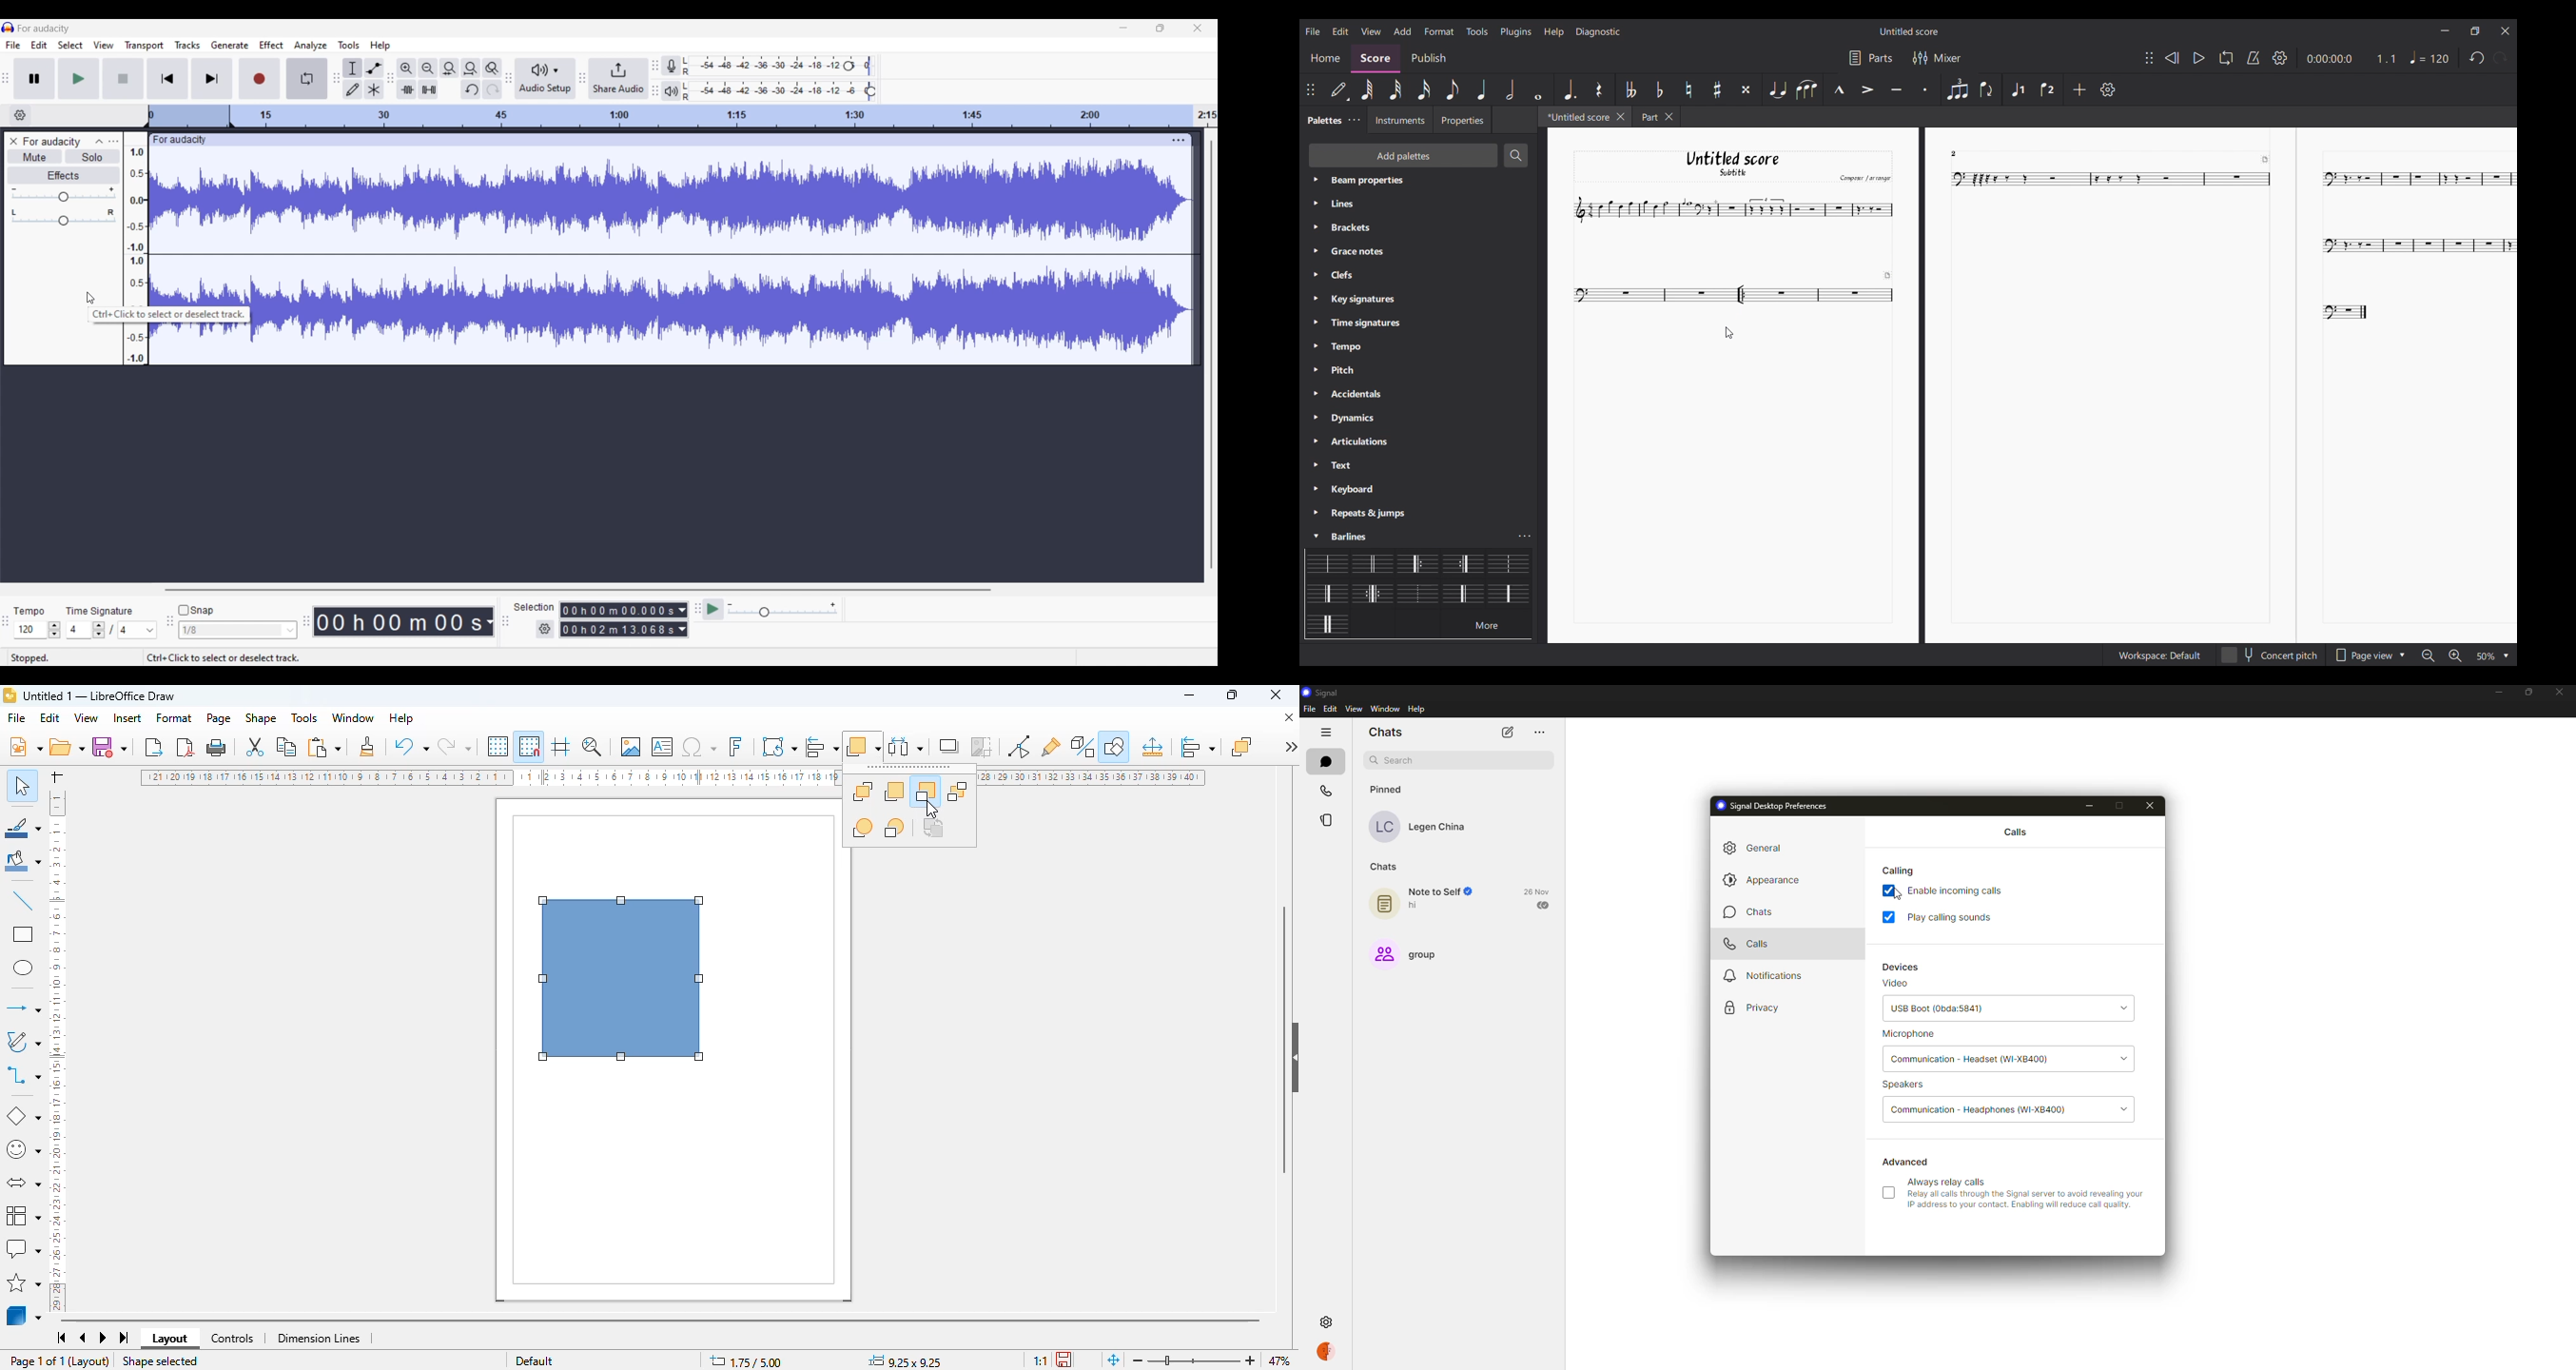 The width and height of the screenshot is (2576, 1372). What do you see at coordinates (1726, 207) in the screenshot?
I see `current scroe` at bounding box center [1726, 207].